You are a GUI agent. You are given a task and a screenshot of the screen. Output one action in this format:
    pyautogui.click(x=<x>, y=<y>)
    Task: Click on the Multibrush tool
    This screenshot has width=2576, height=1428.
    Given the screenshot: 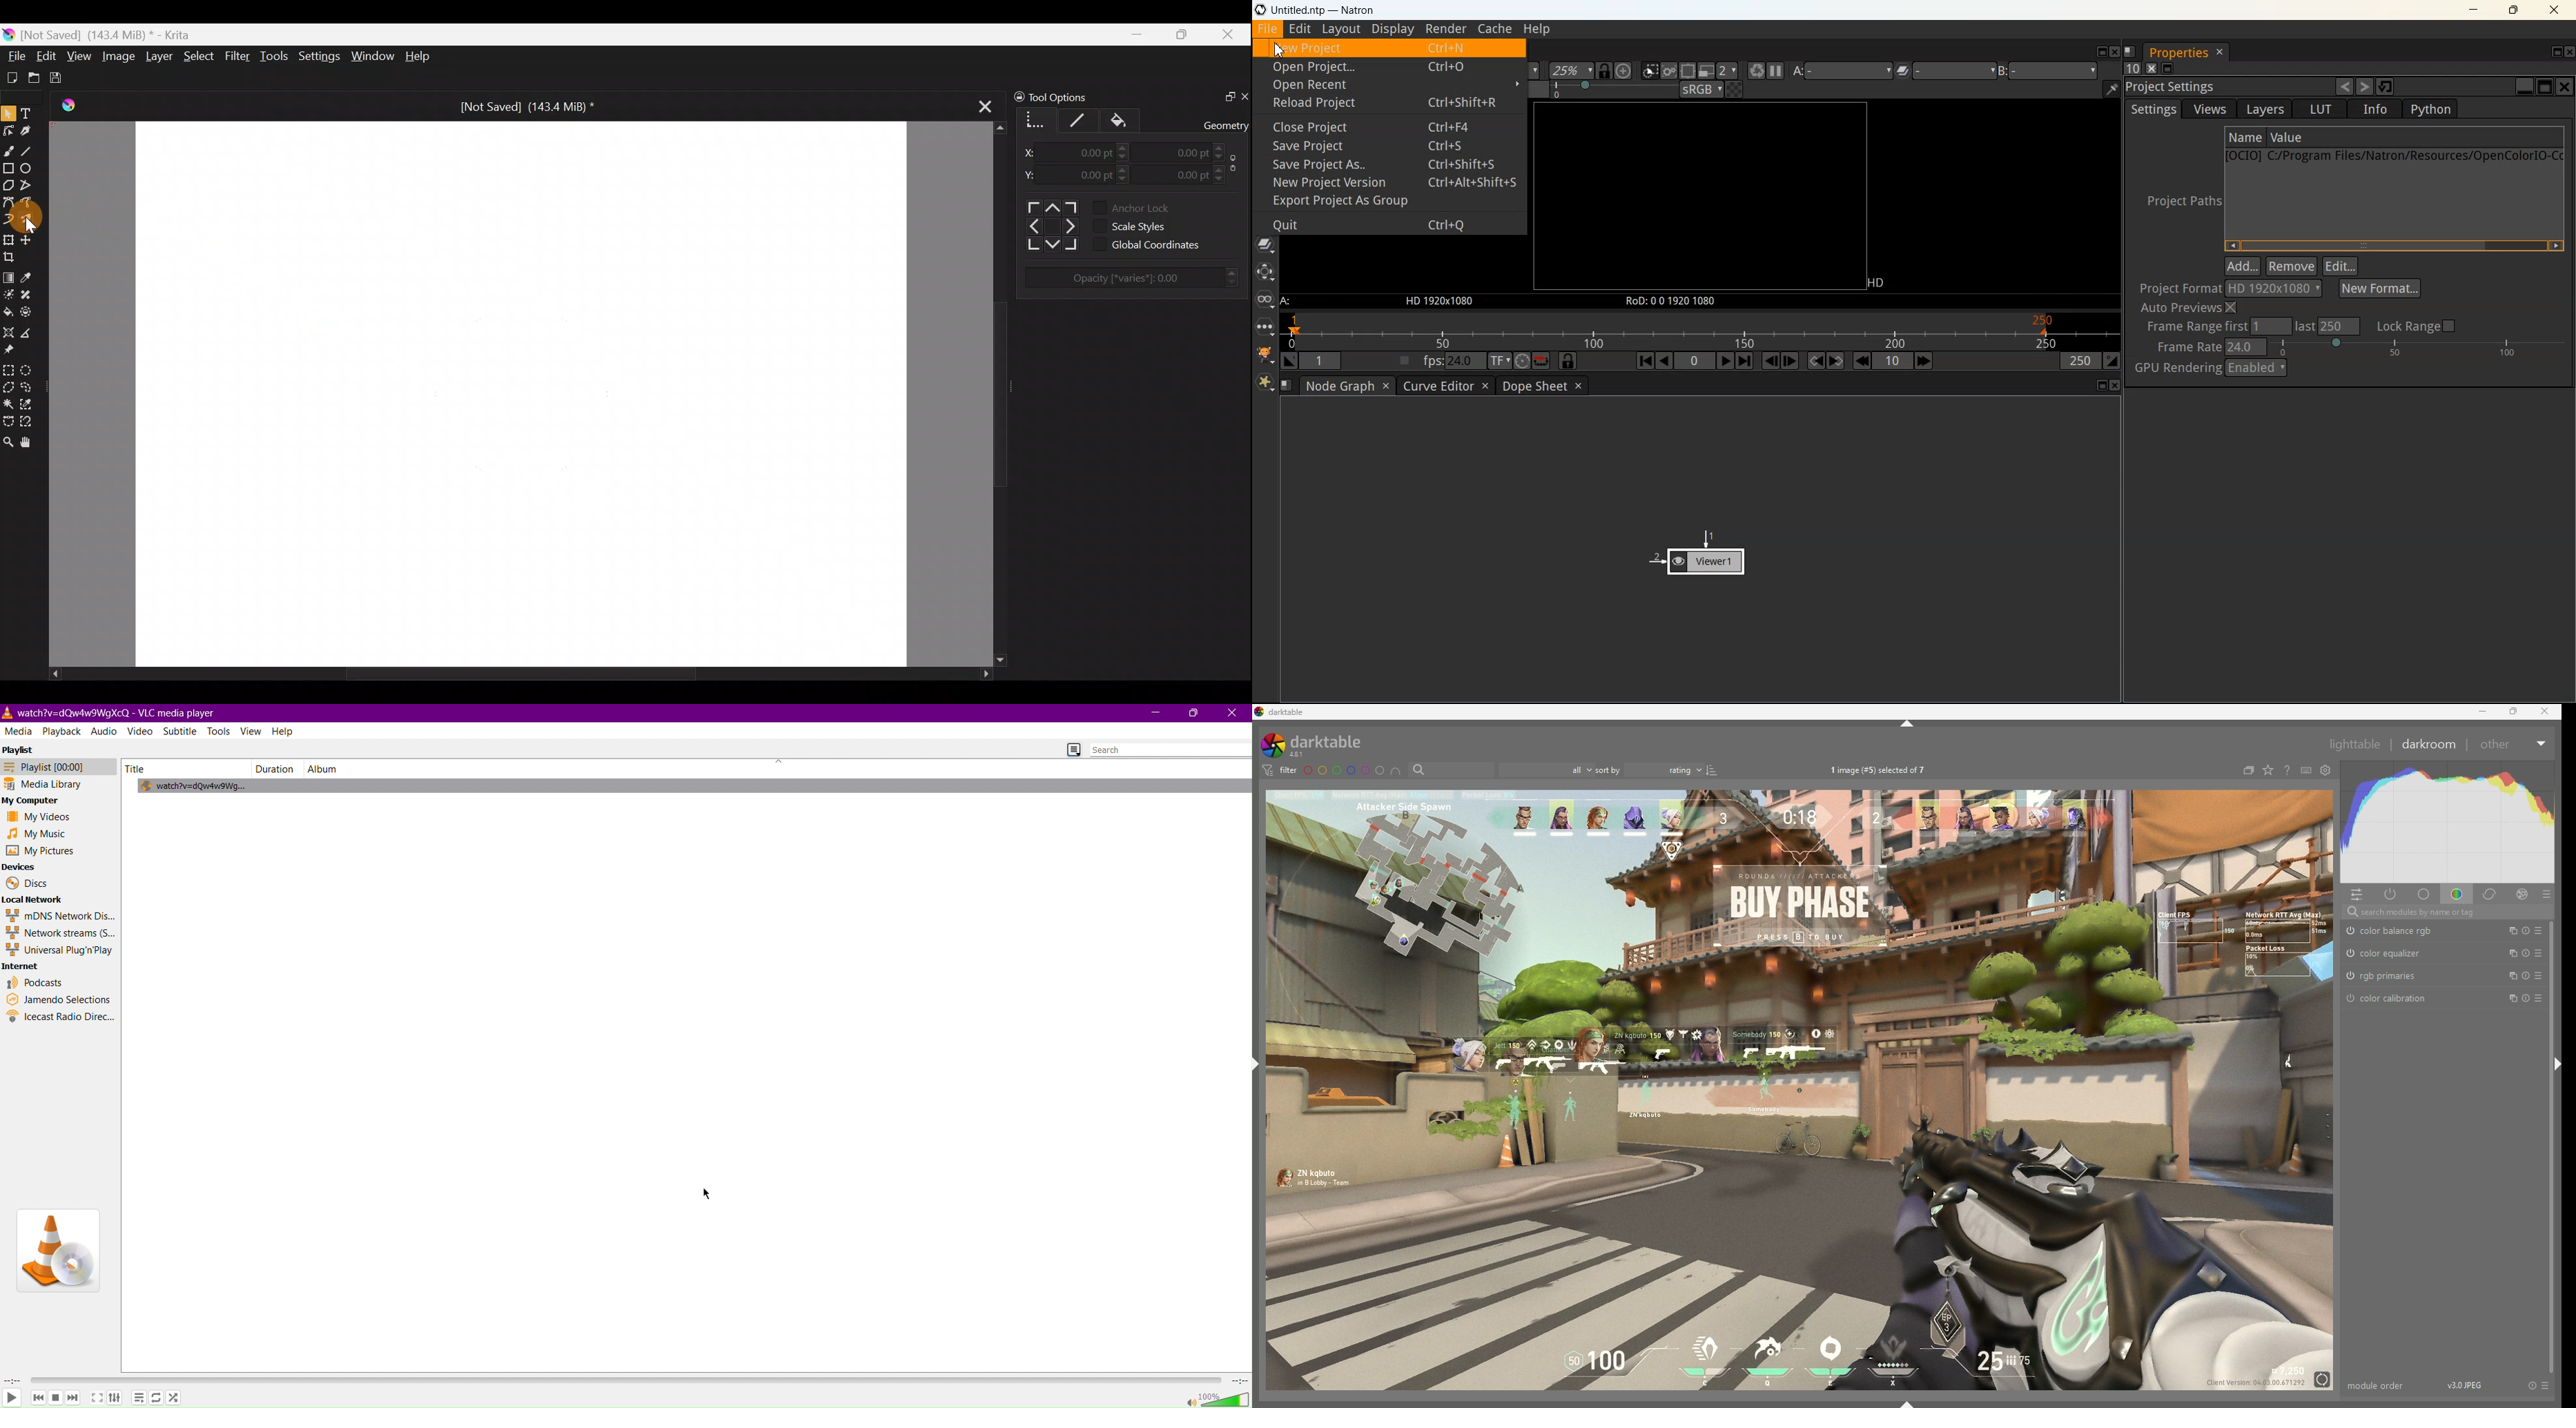 What is the action you would take?
    pyautogui.click(x=27, y=223)
    